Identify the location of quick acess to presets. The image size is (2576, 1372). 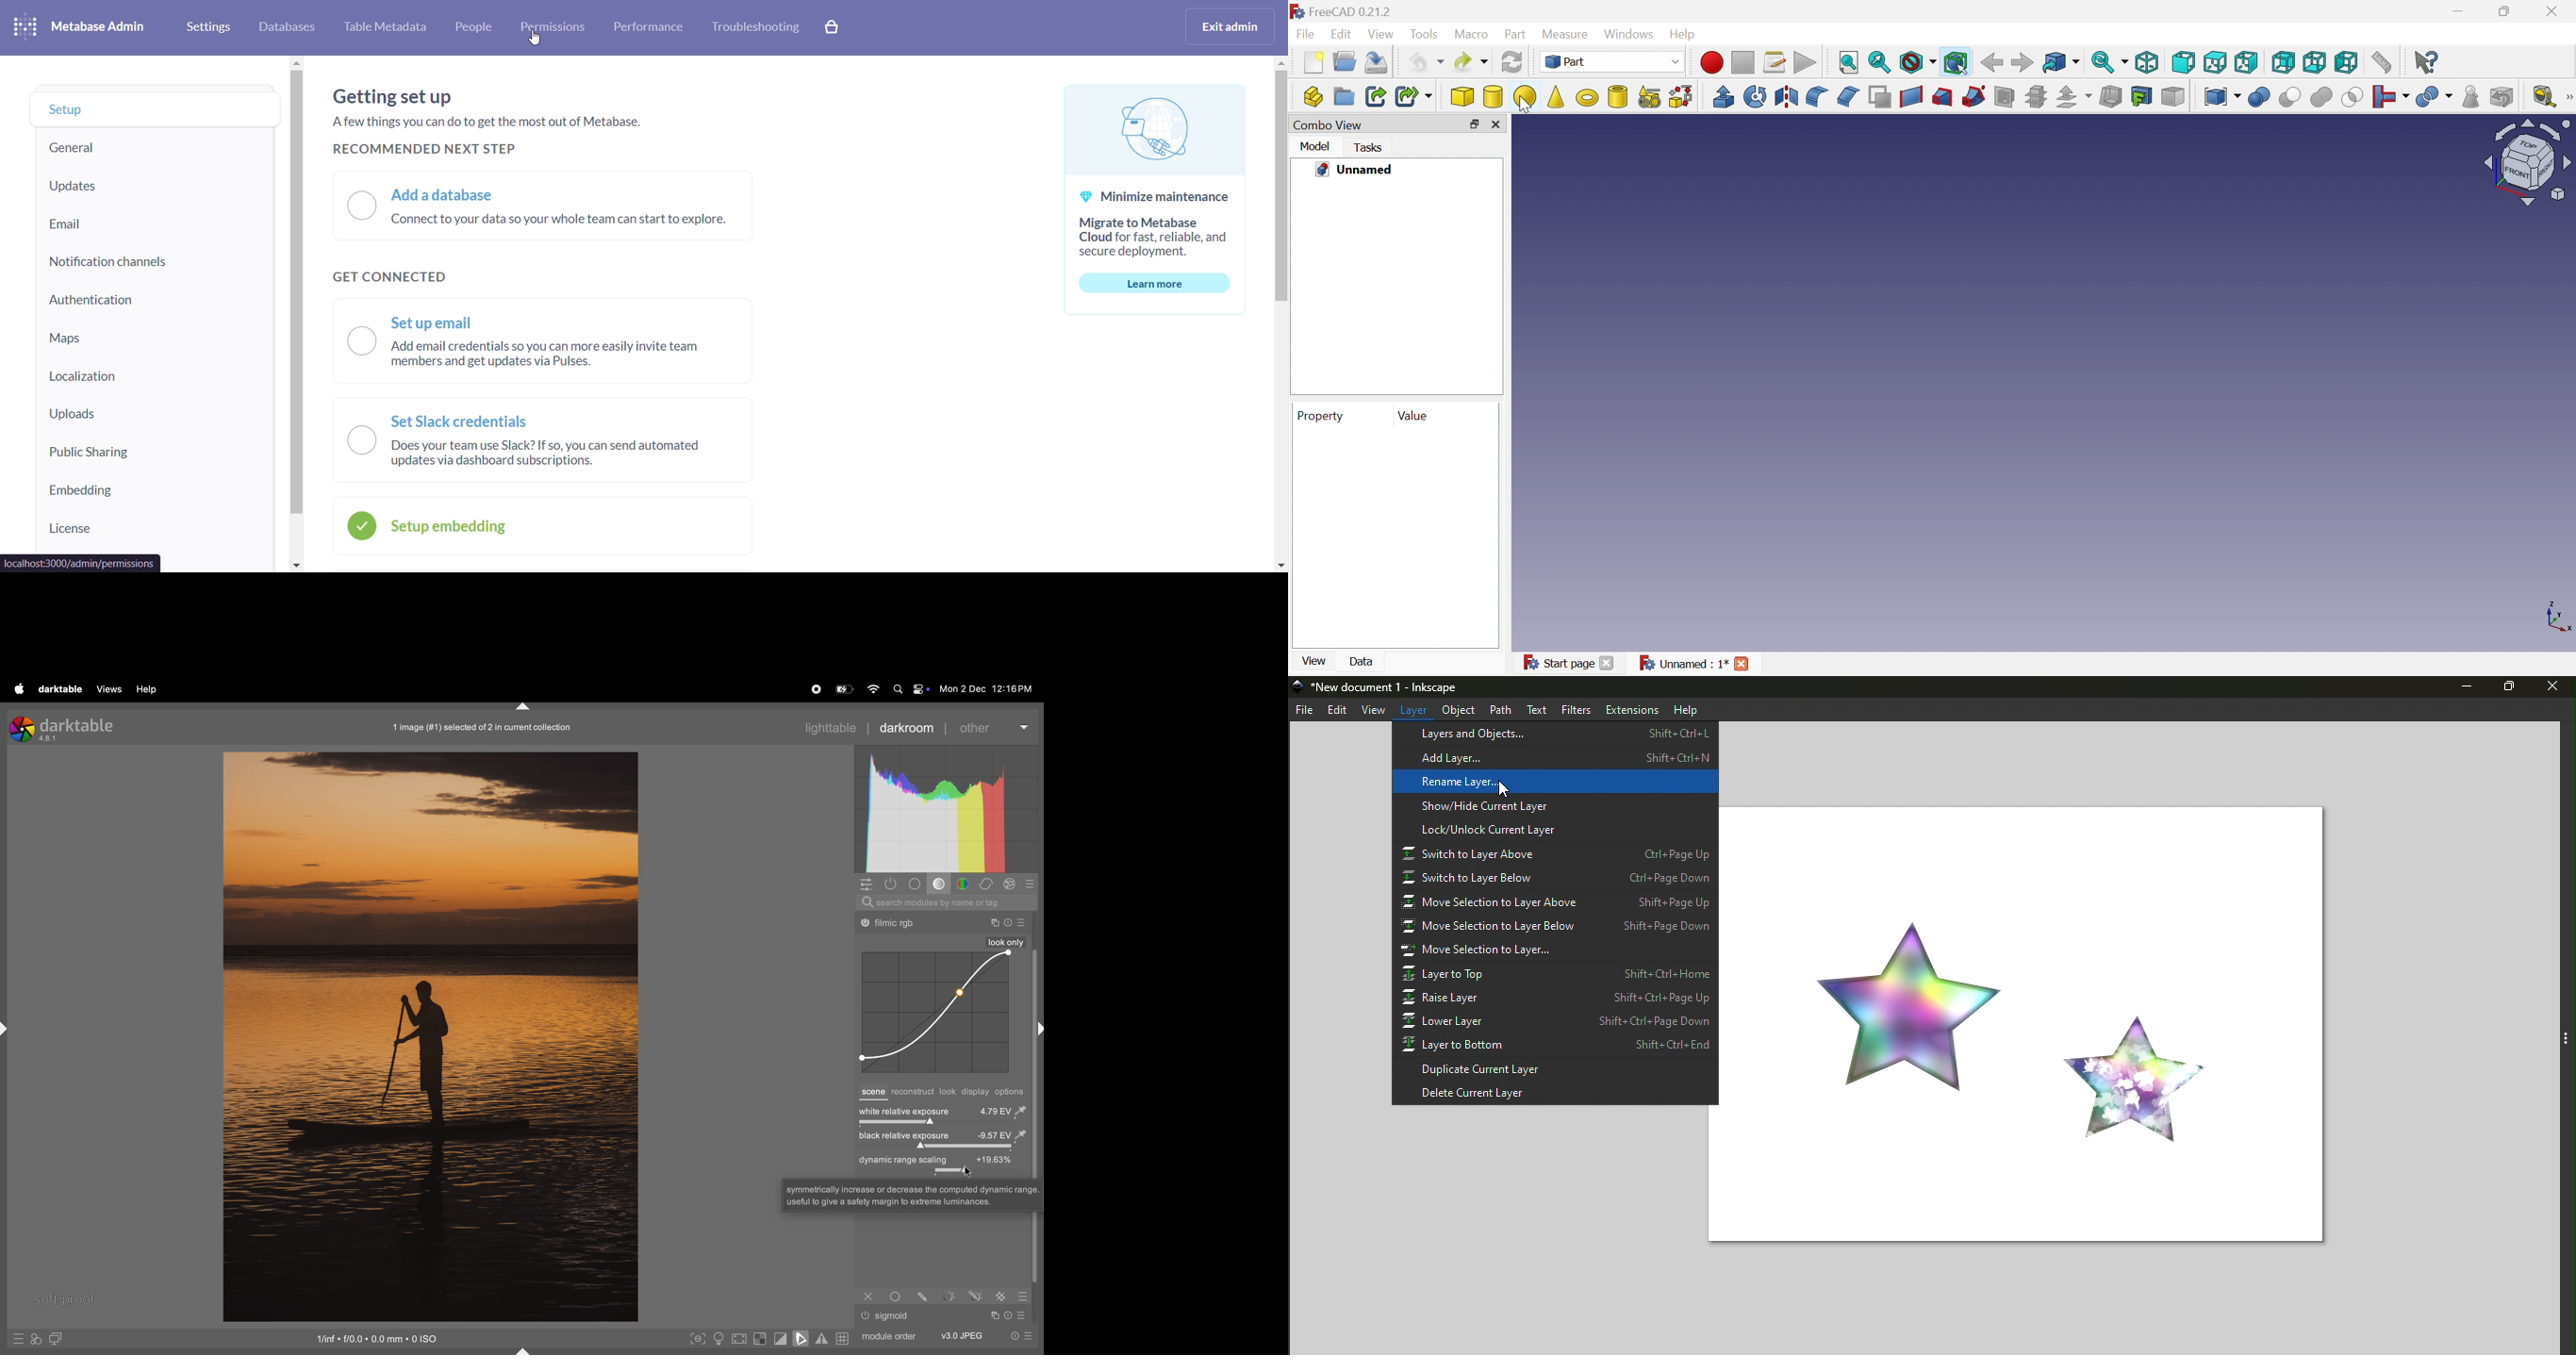
(1017, 1335).